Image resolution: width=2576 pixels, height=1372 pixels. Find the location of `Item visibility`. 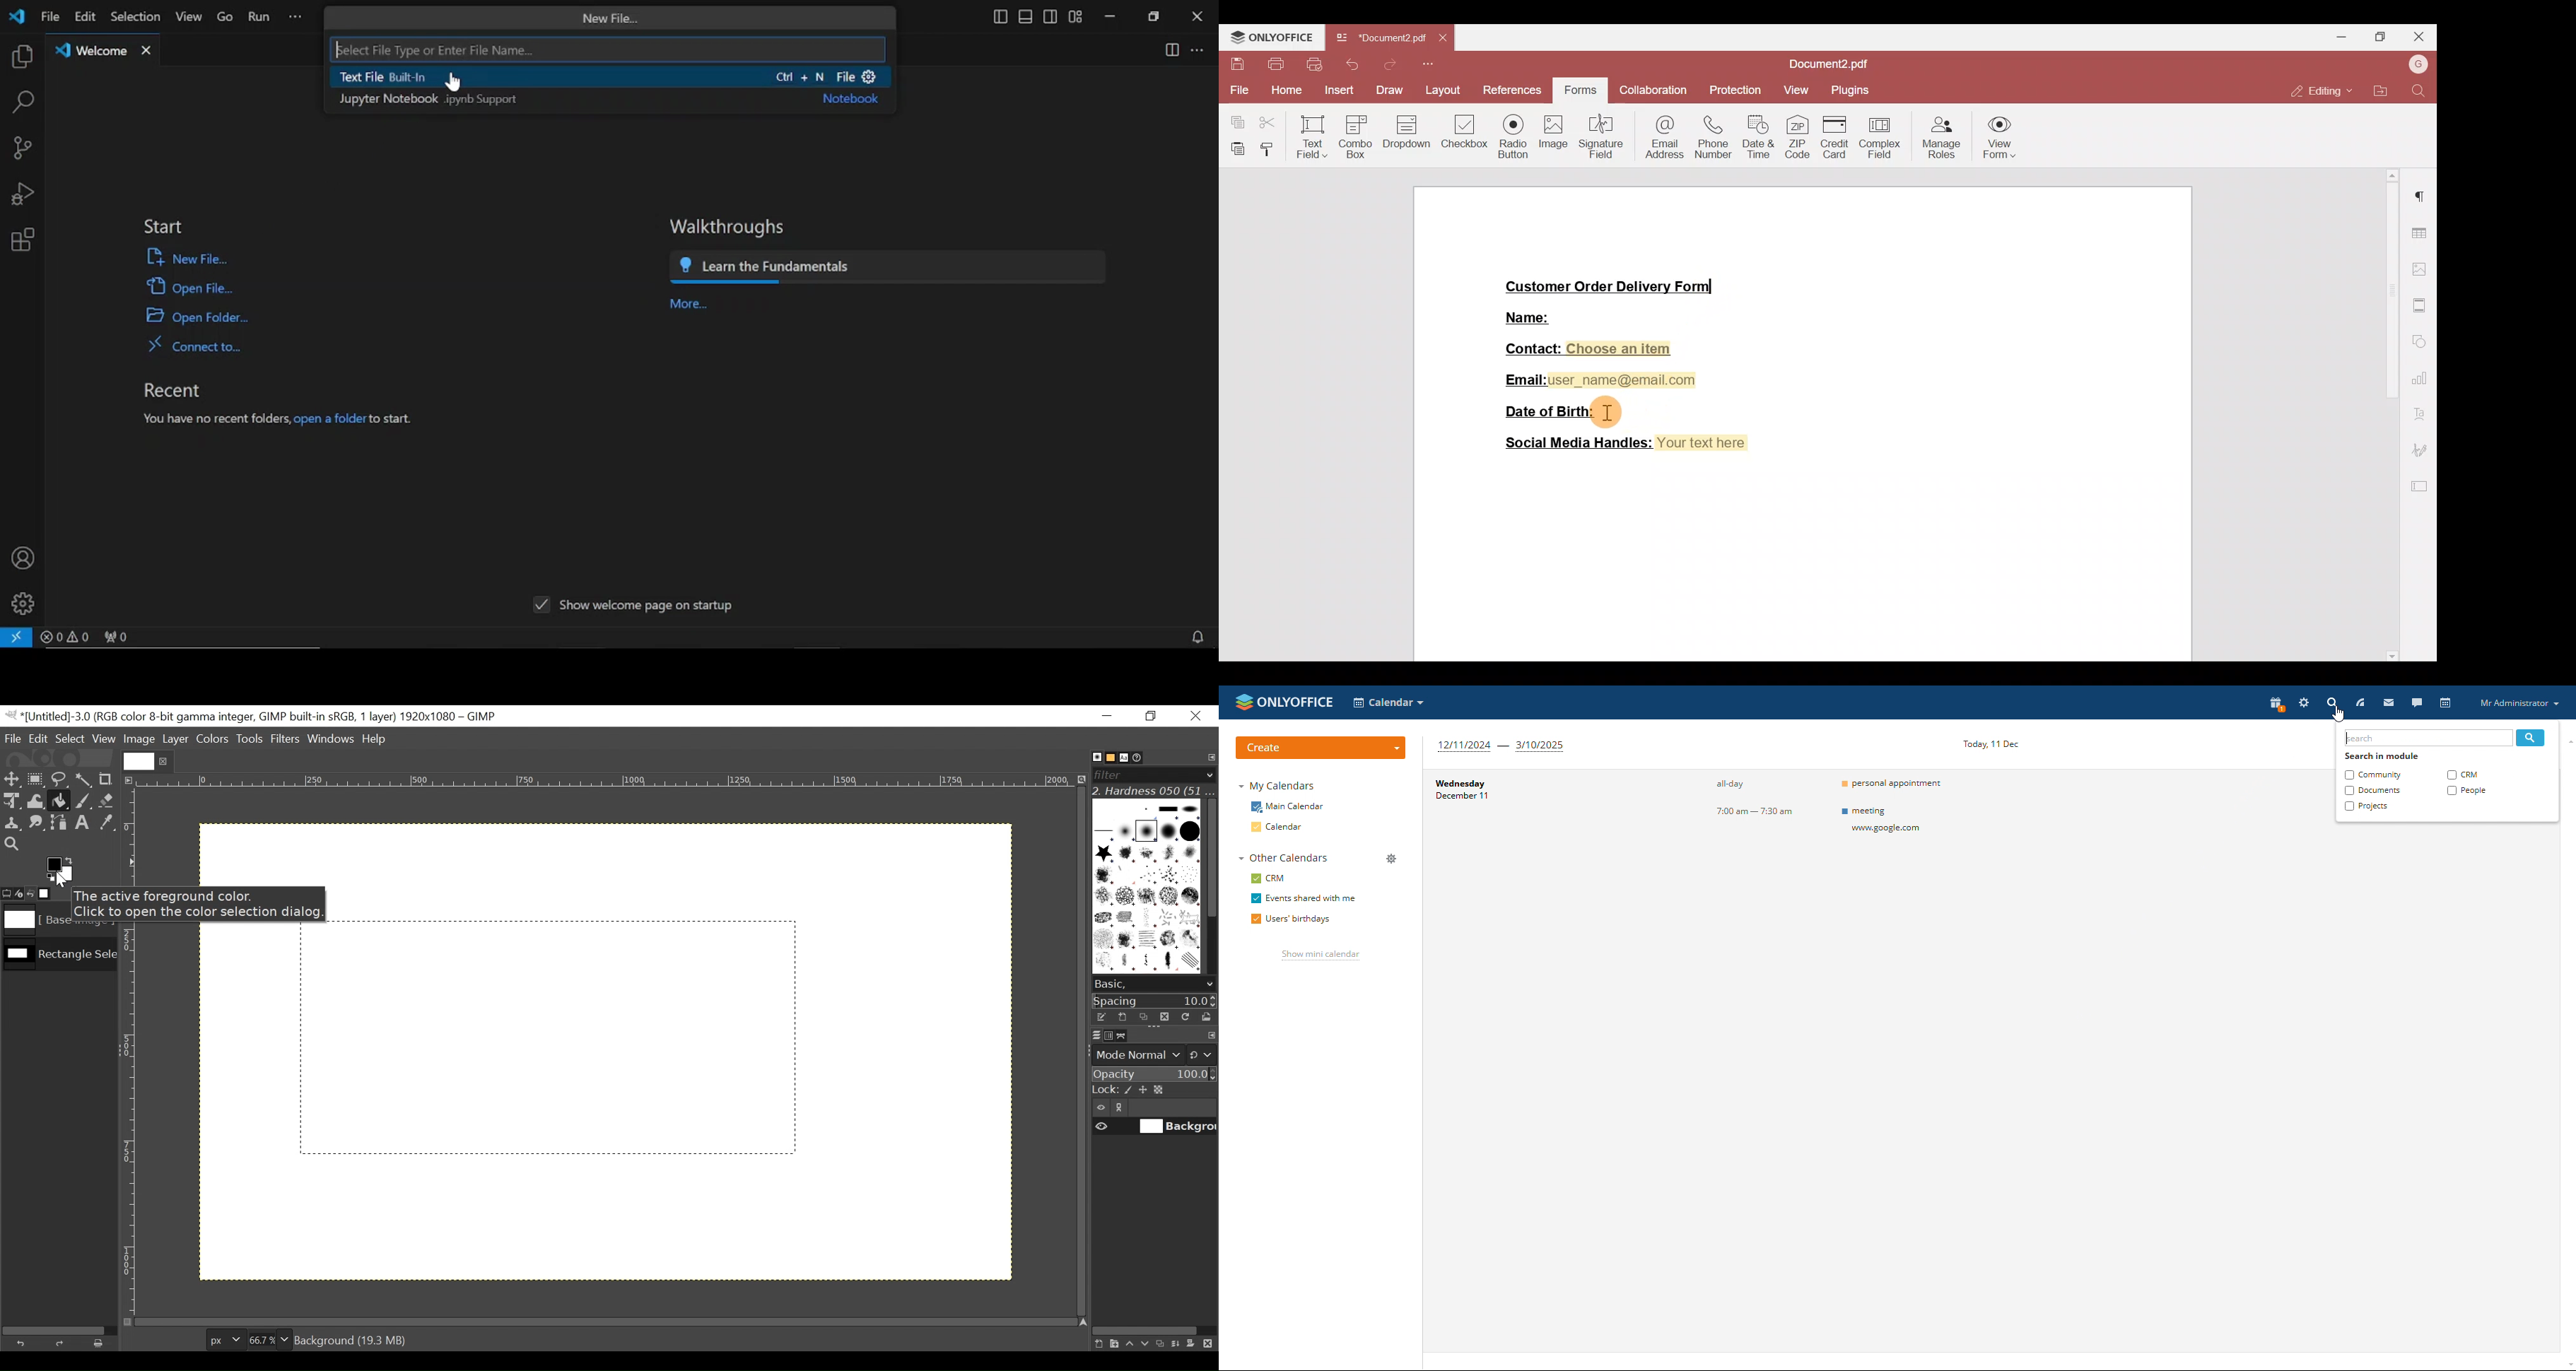

Item visibility is located at coordinates (1102, 1108).